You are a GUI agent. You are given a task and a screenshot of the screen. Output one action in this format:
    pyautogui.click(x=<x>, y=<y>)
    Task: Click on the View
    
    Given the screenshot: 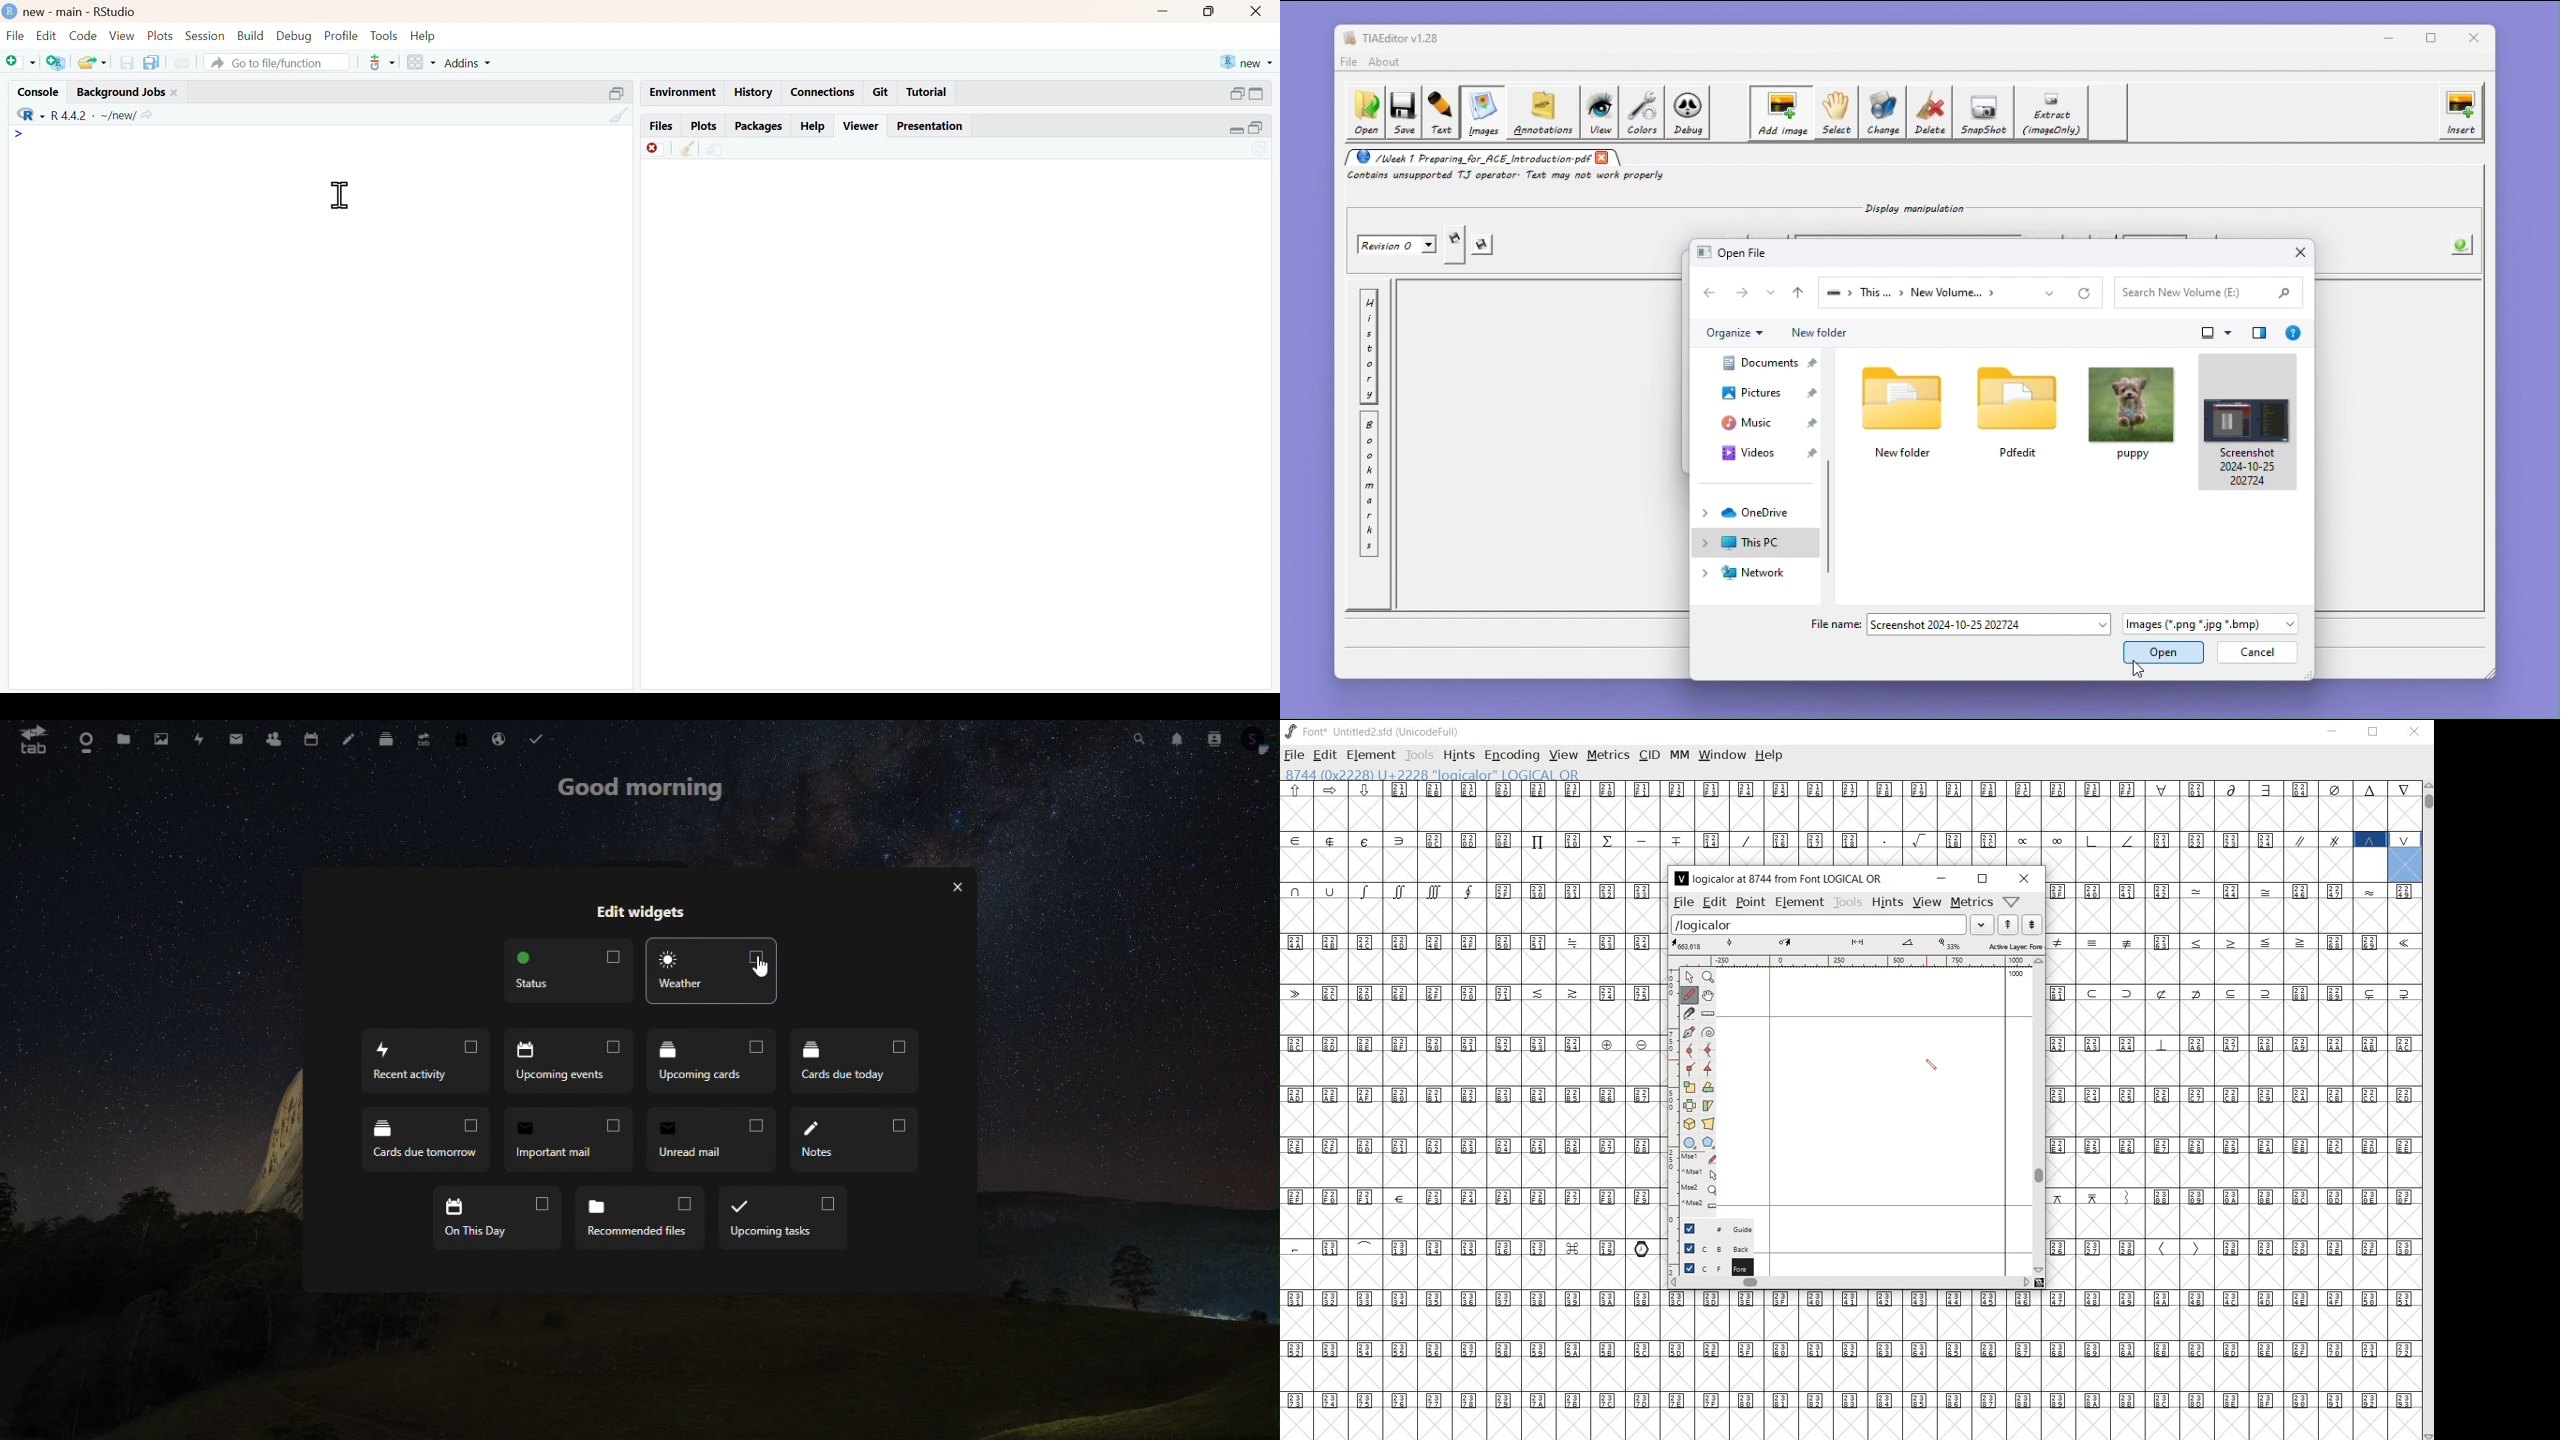 What is the action you would take?
    pyautogui.click(x=121, y=35)
    